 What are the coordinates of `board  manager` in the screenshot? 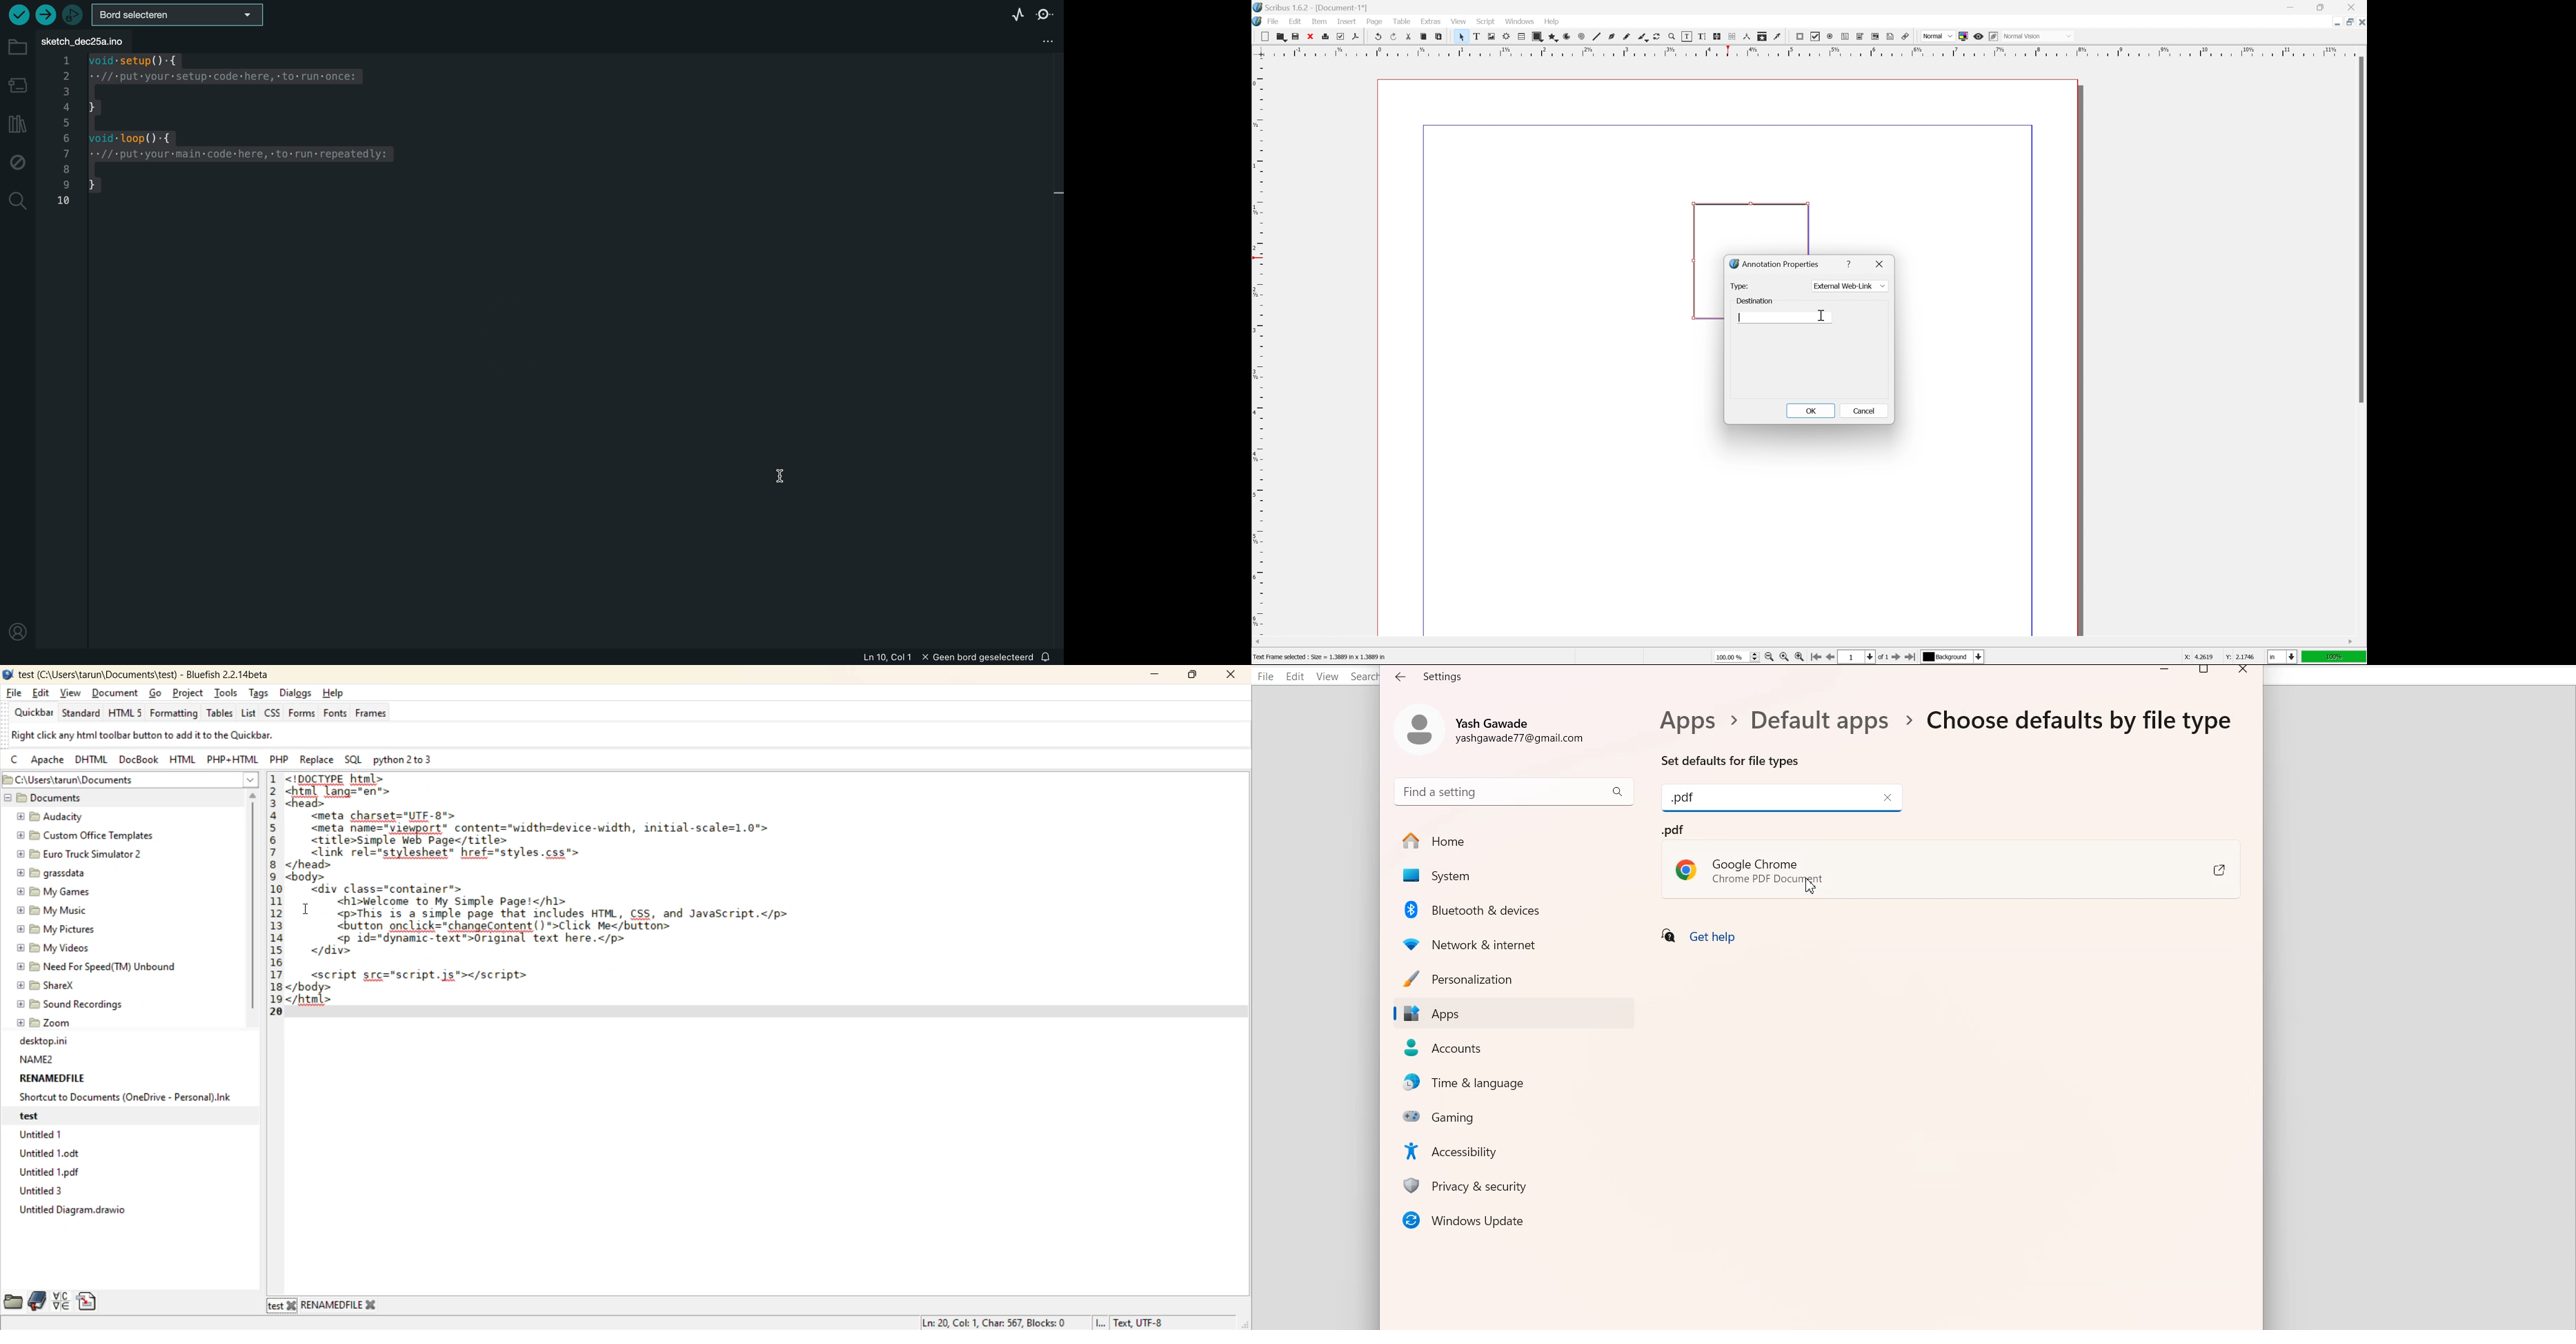 It's located at (18, 85).